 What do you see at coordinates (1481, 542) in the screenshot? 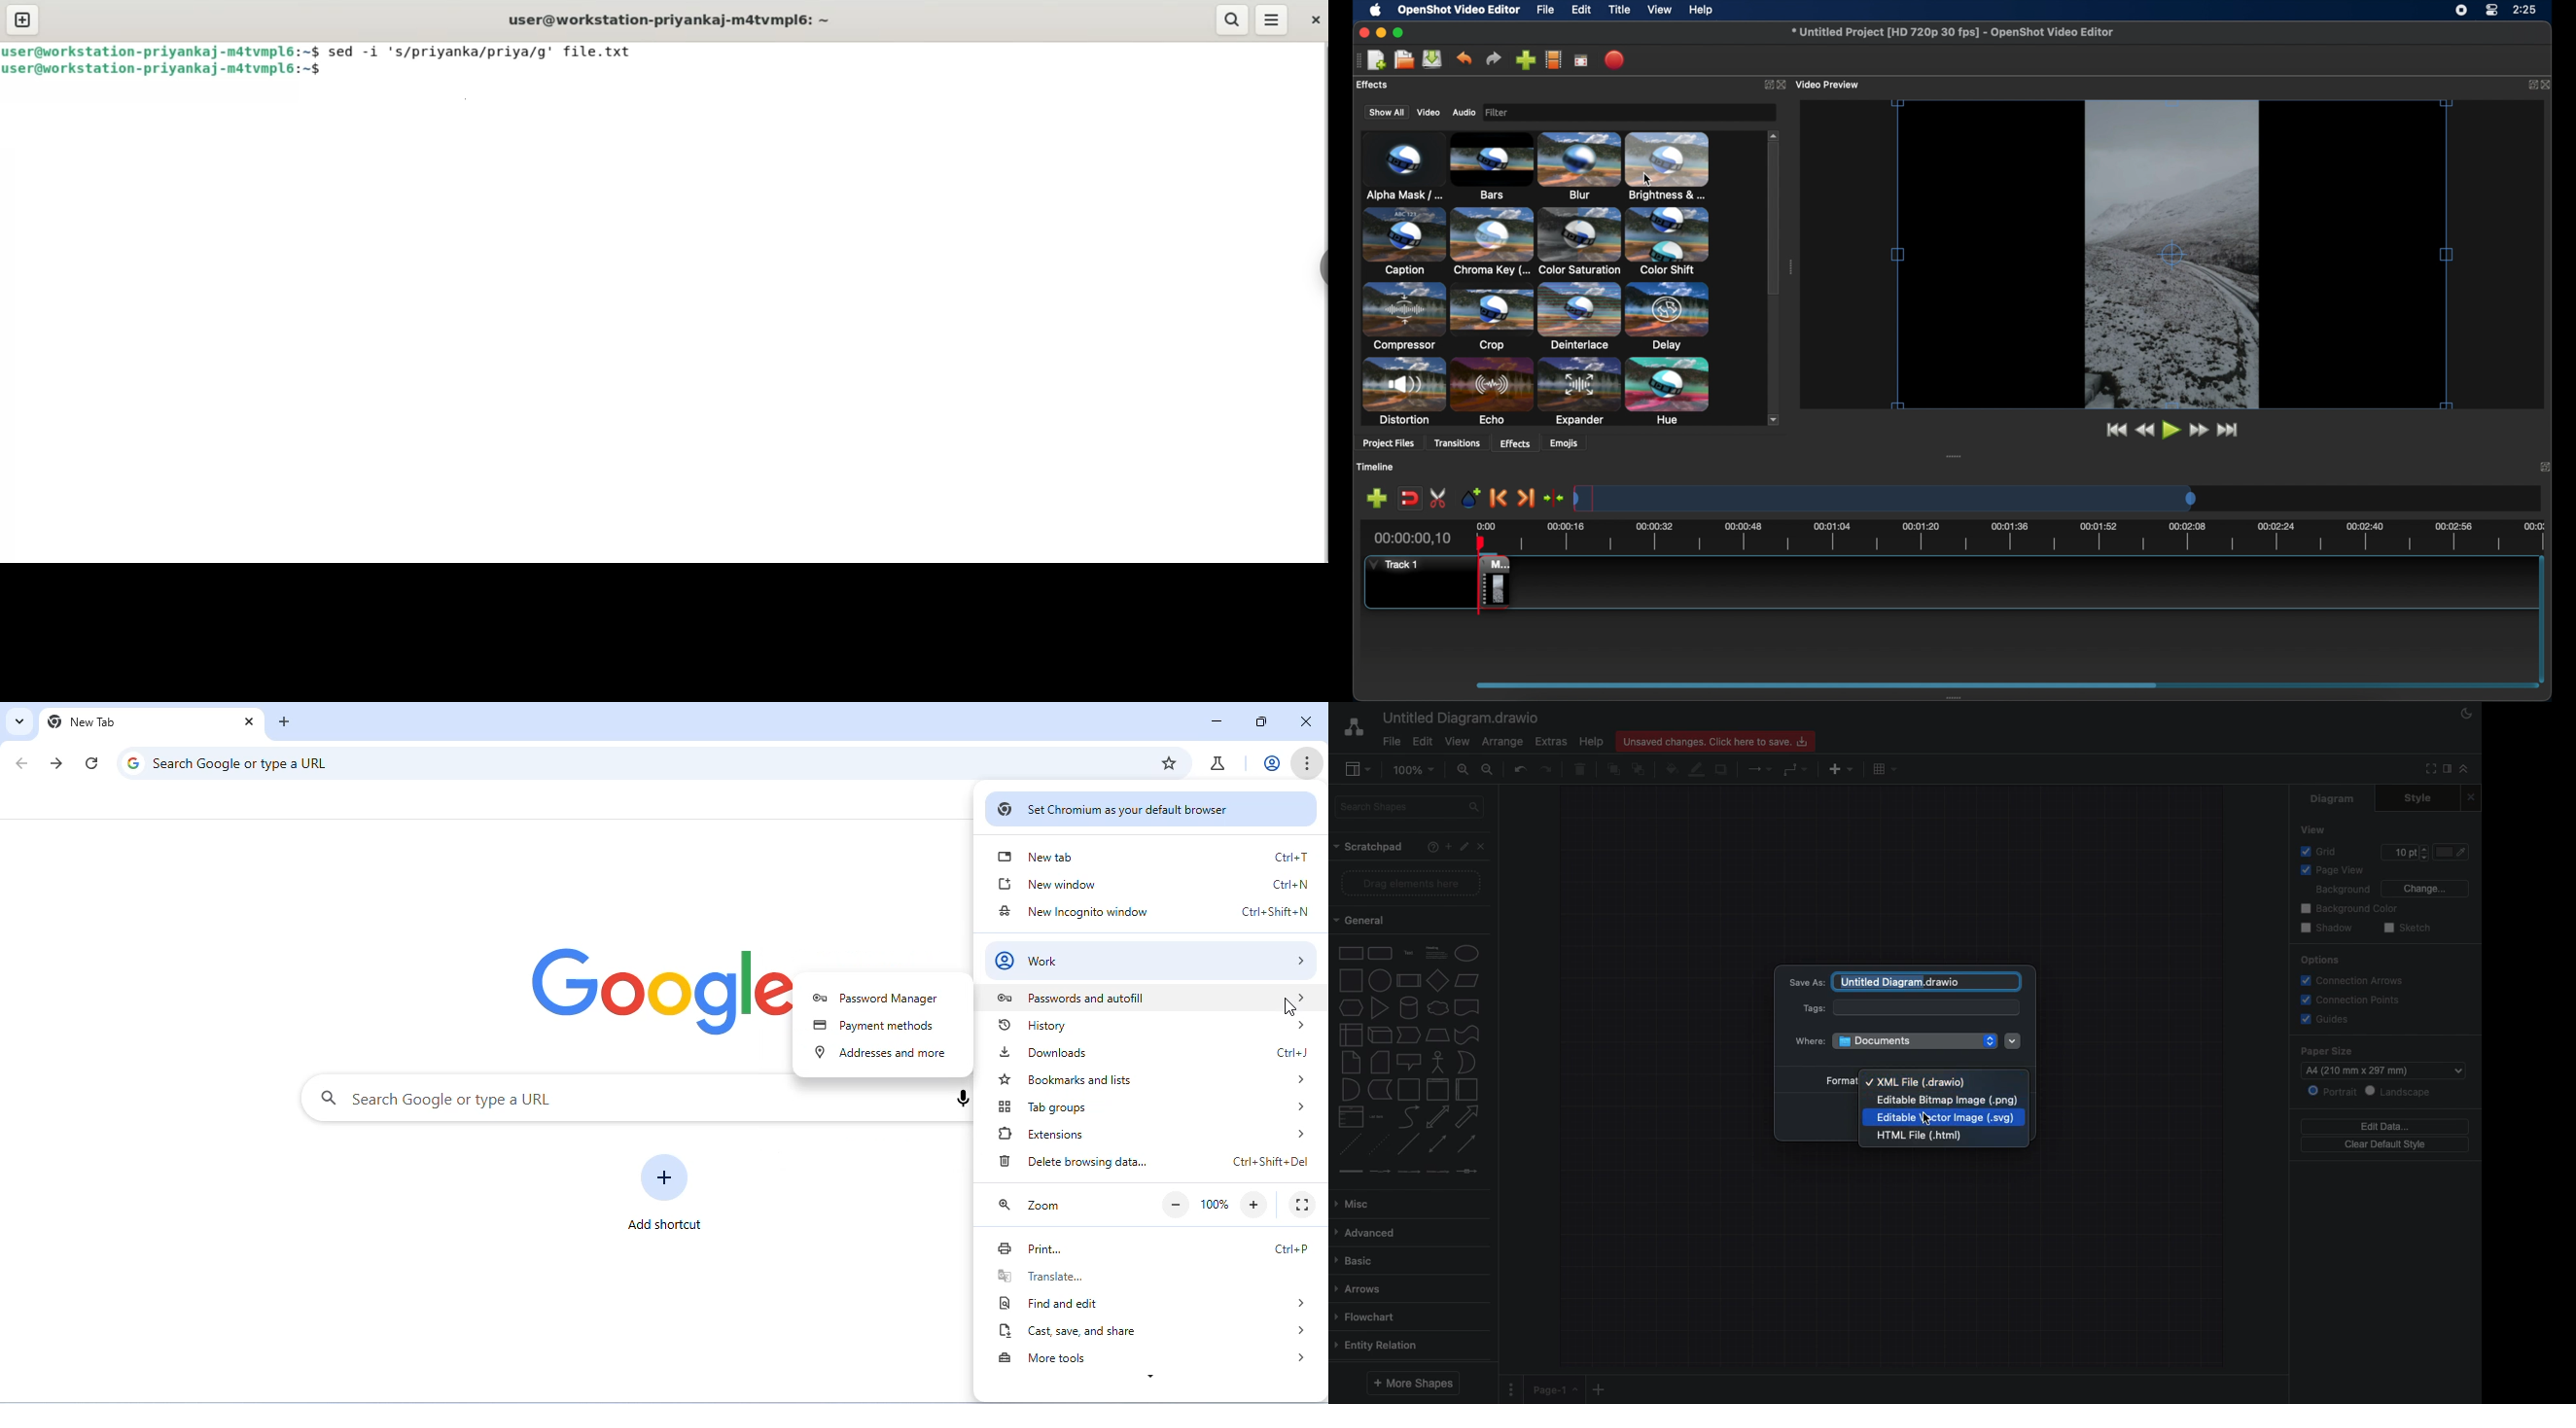
I see `playhead` at bounding box center [1481, 542].